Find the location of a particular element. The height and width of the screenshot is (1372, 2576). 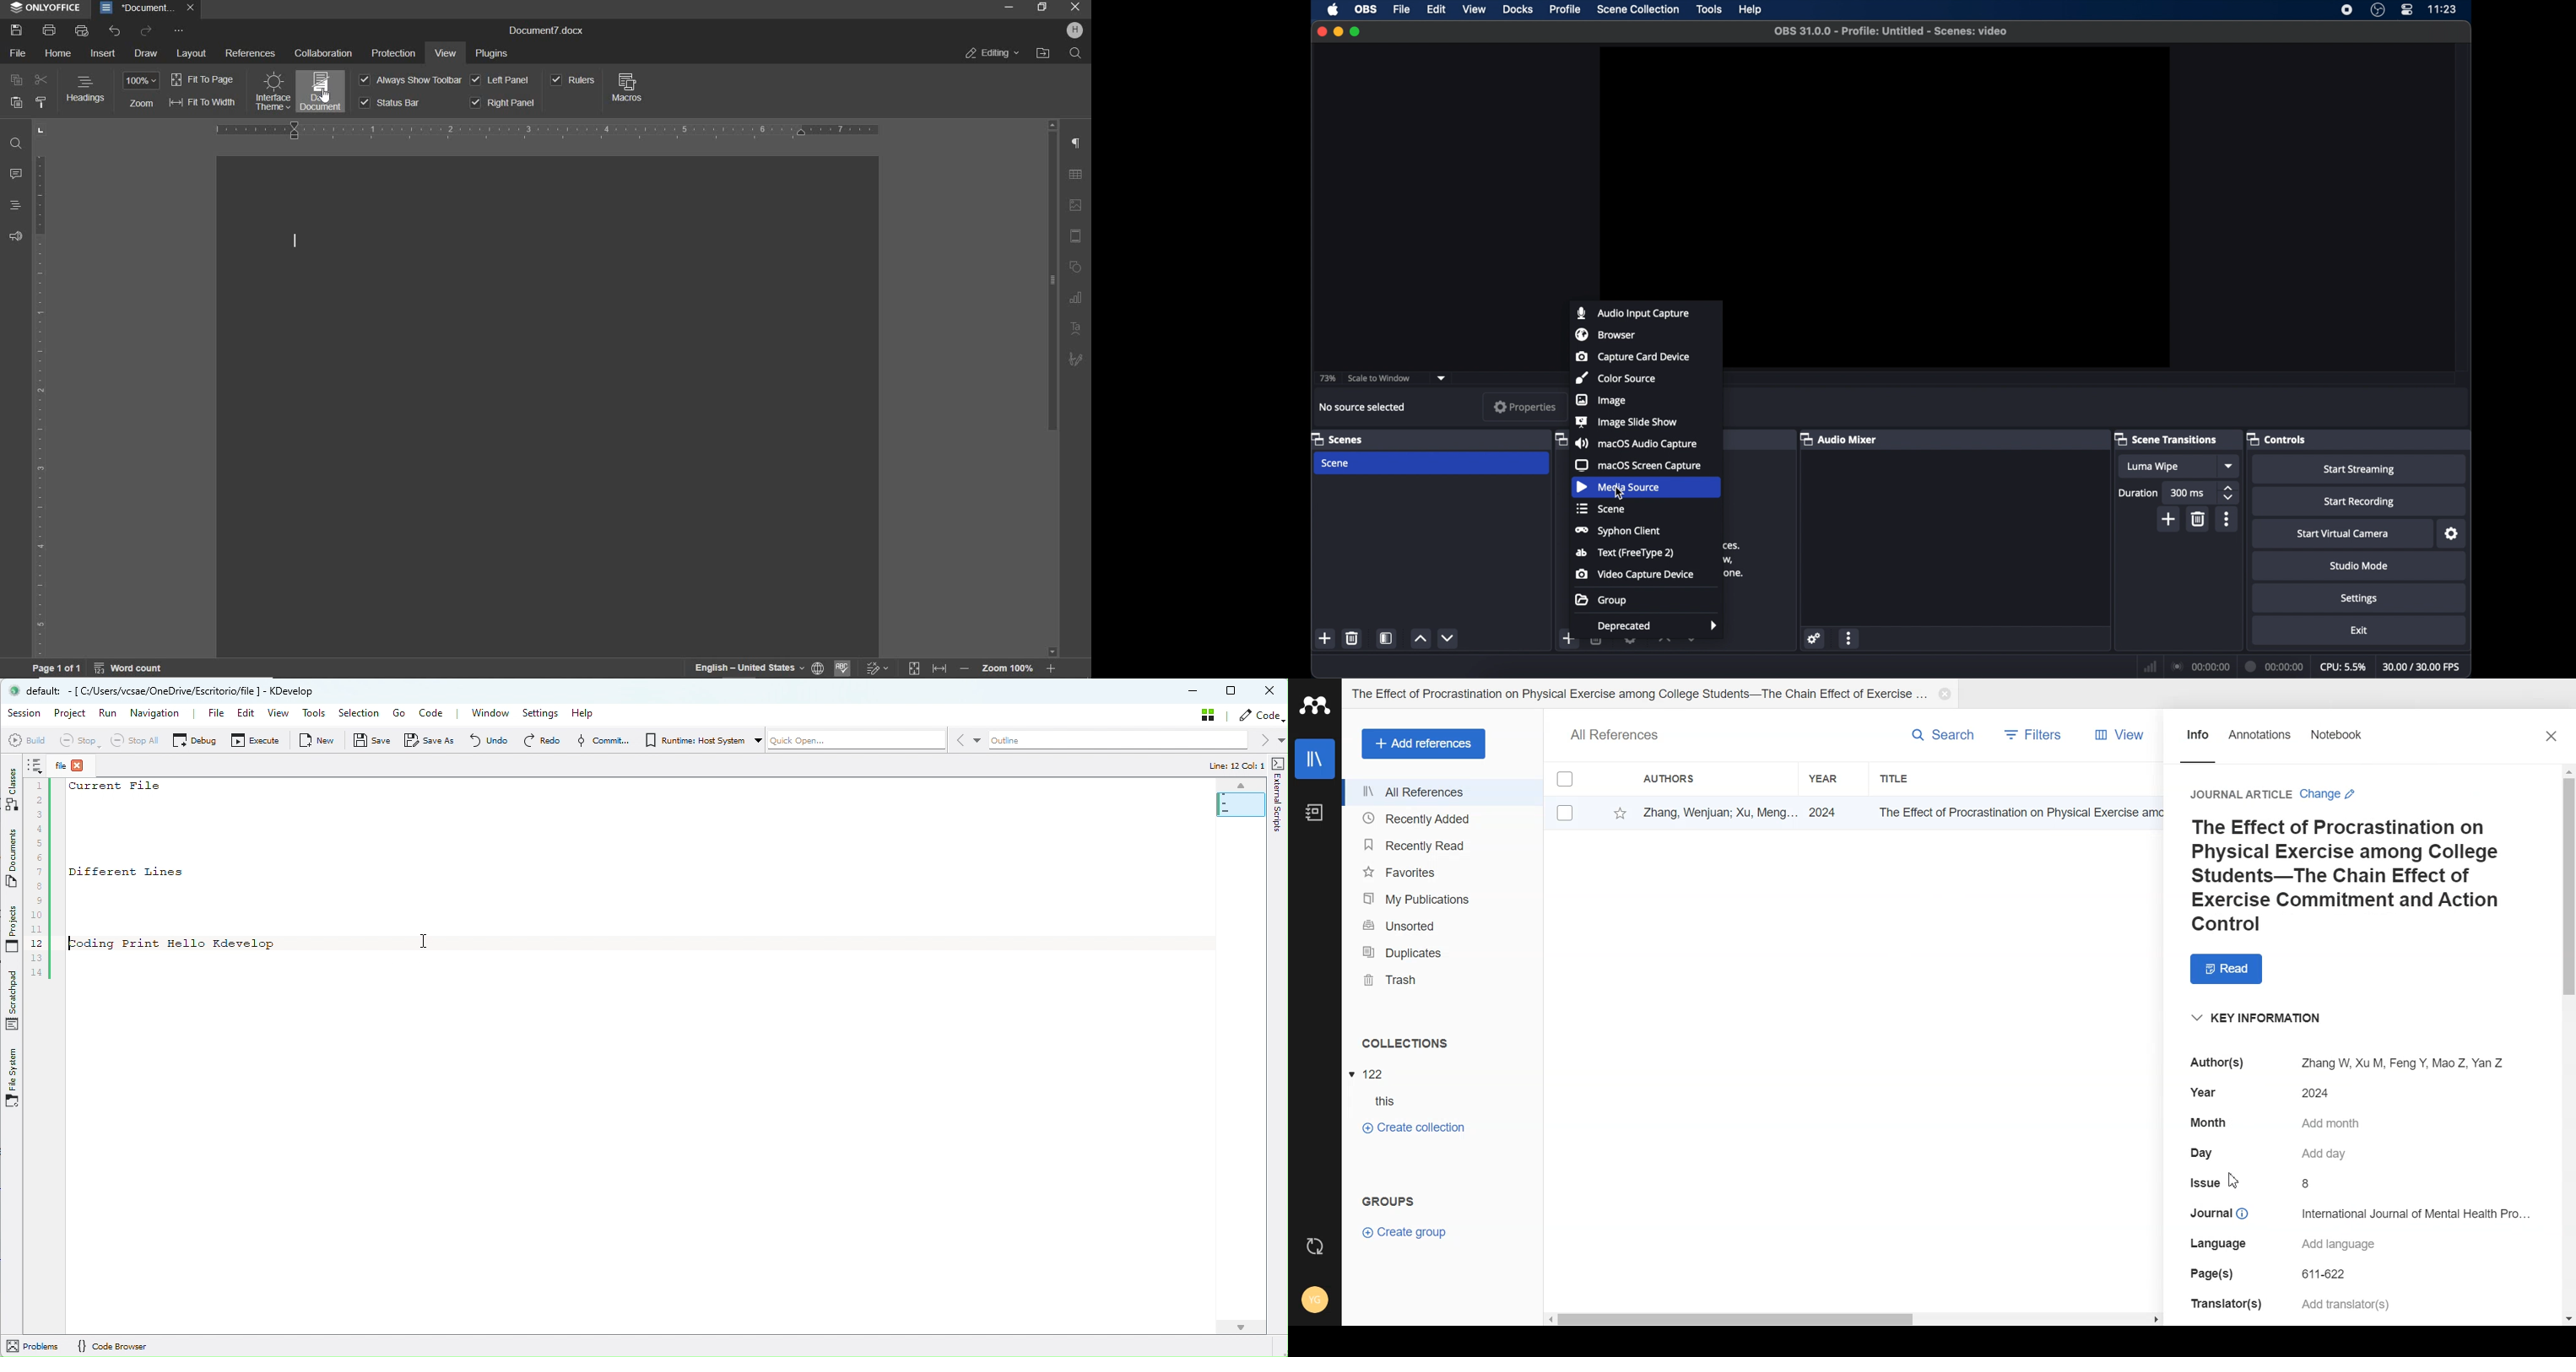

color source is located at coordinates (1615, 378).